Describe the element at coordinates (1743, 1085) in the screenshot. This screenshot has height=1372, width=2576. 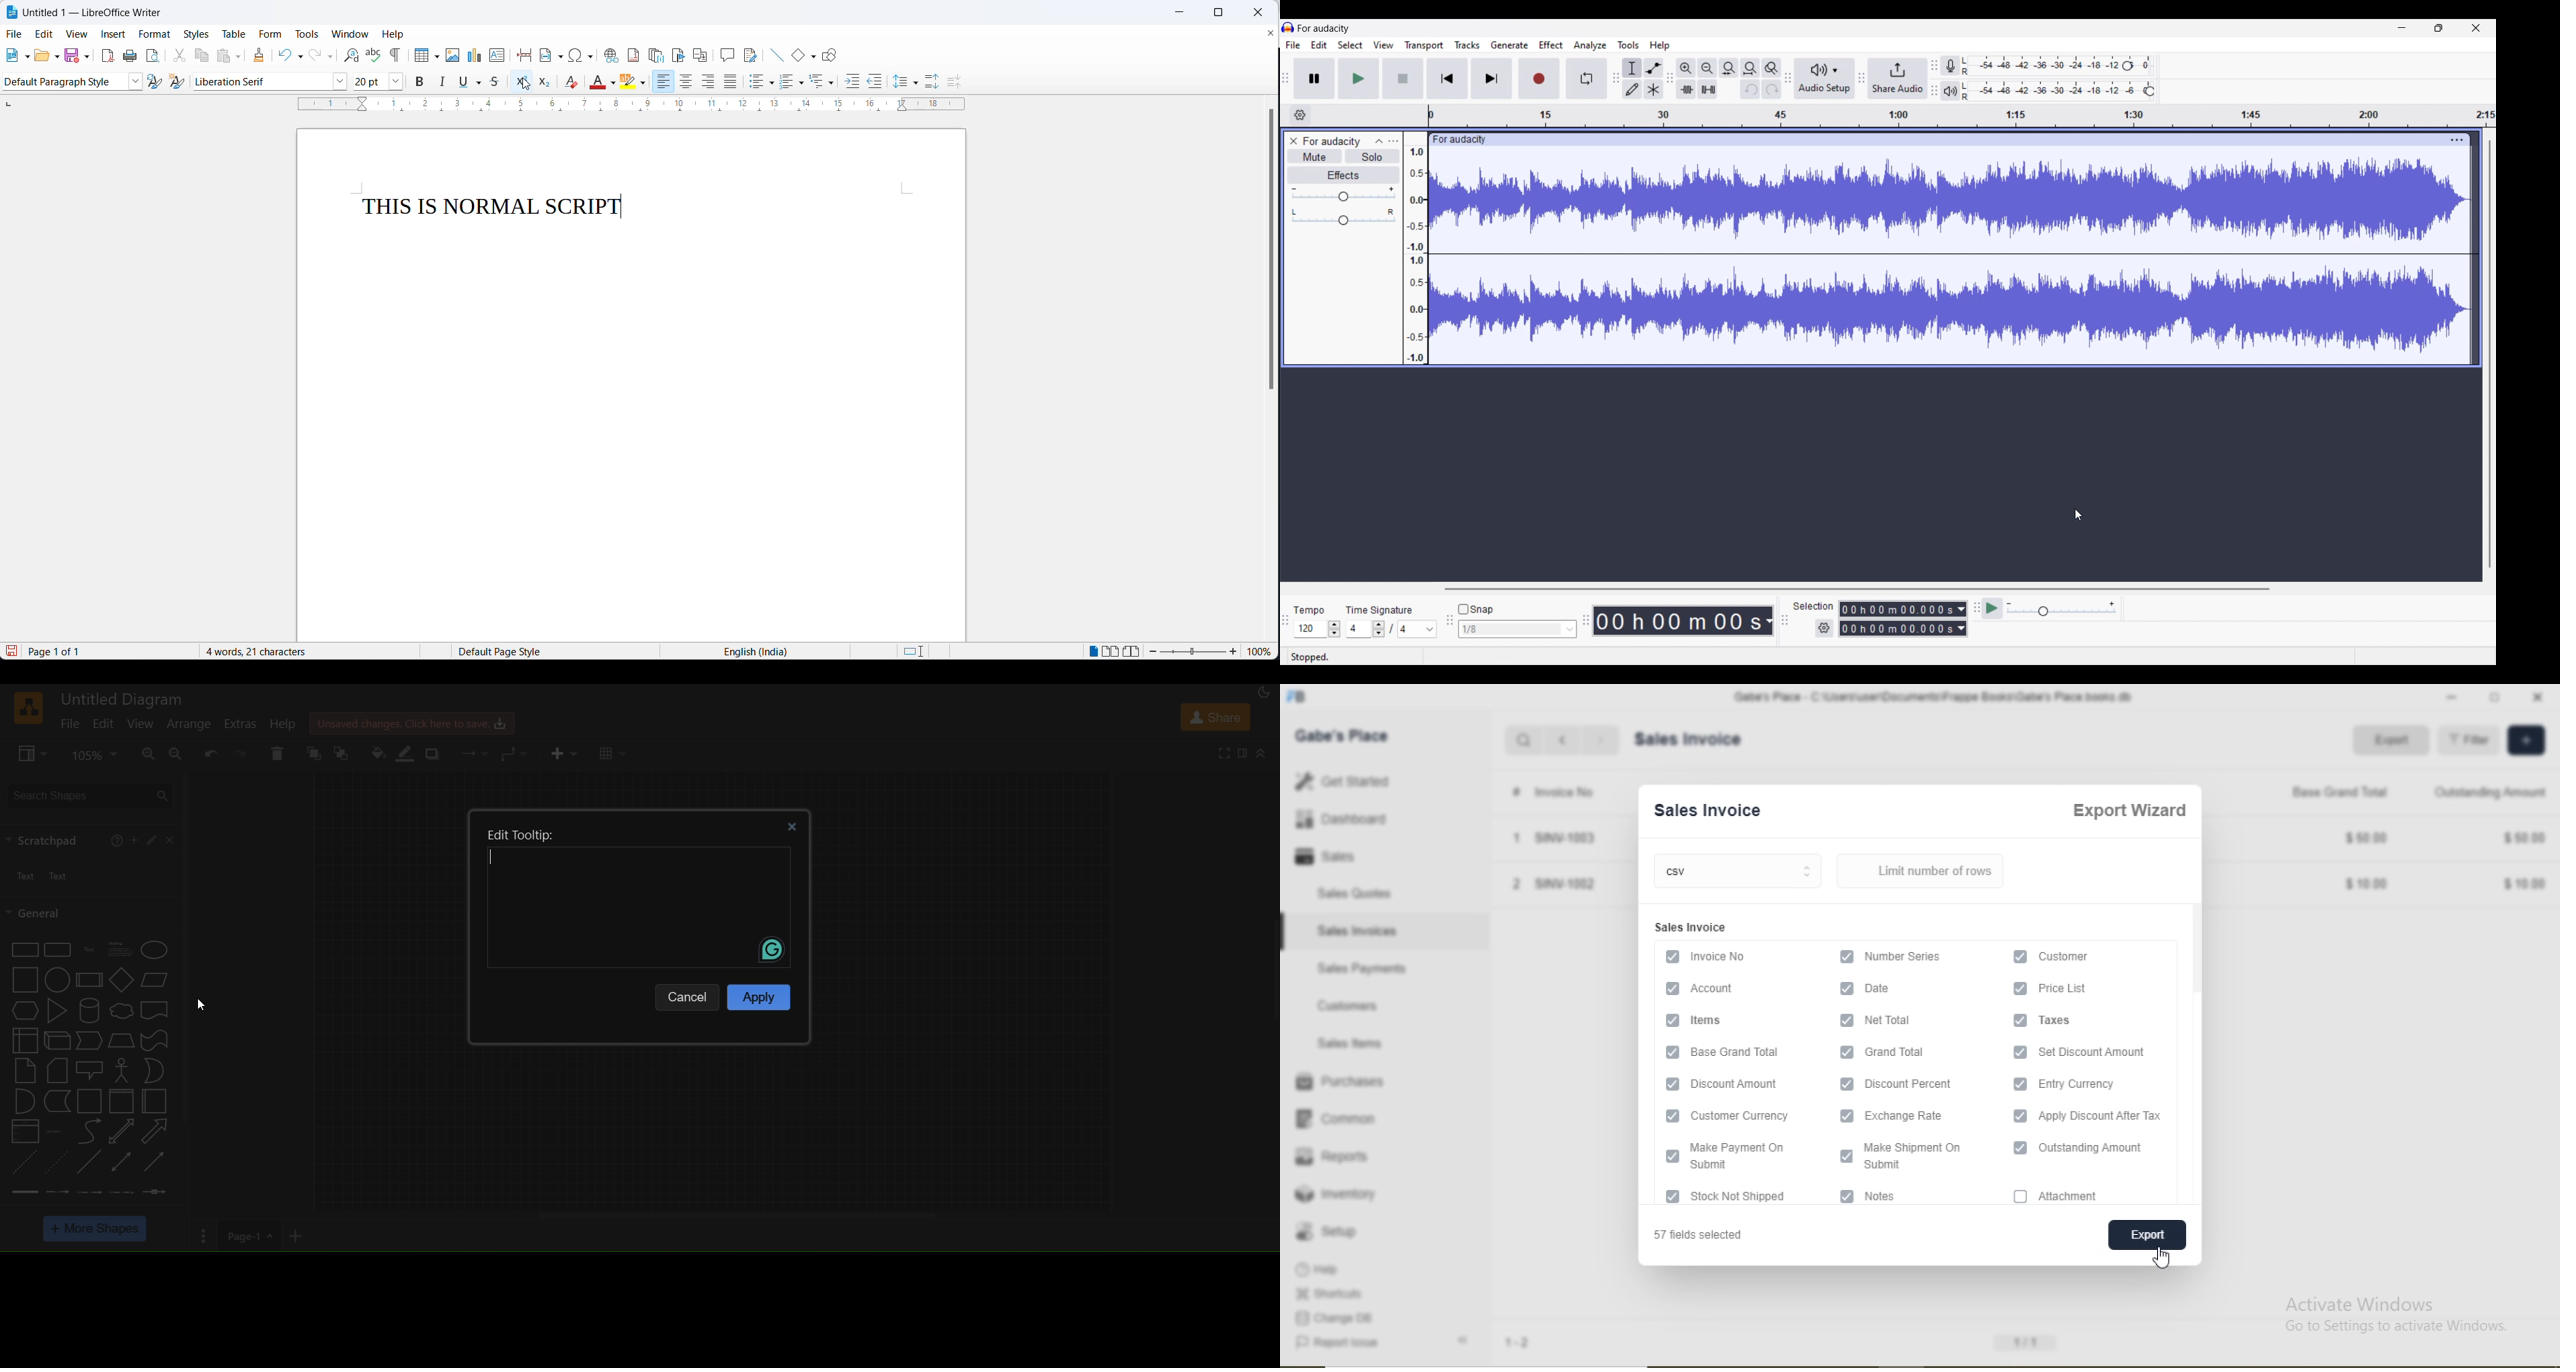
I see `‘Discount Amount` at that location.